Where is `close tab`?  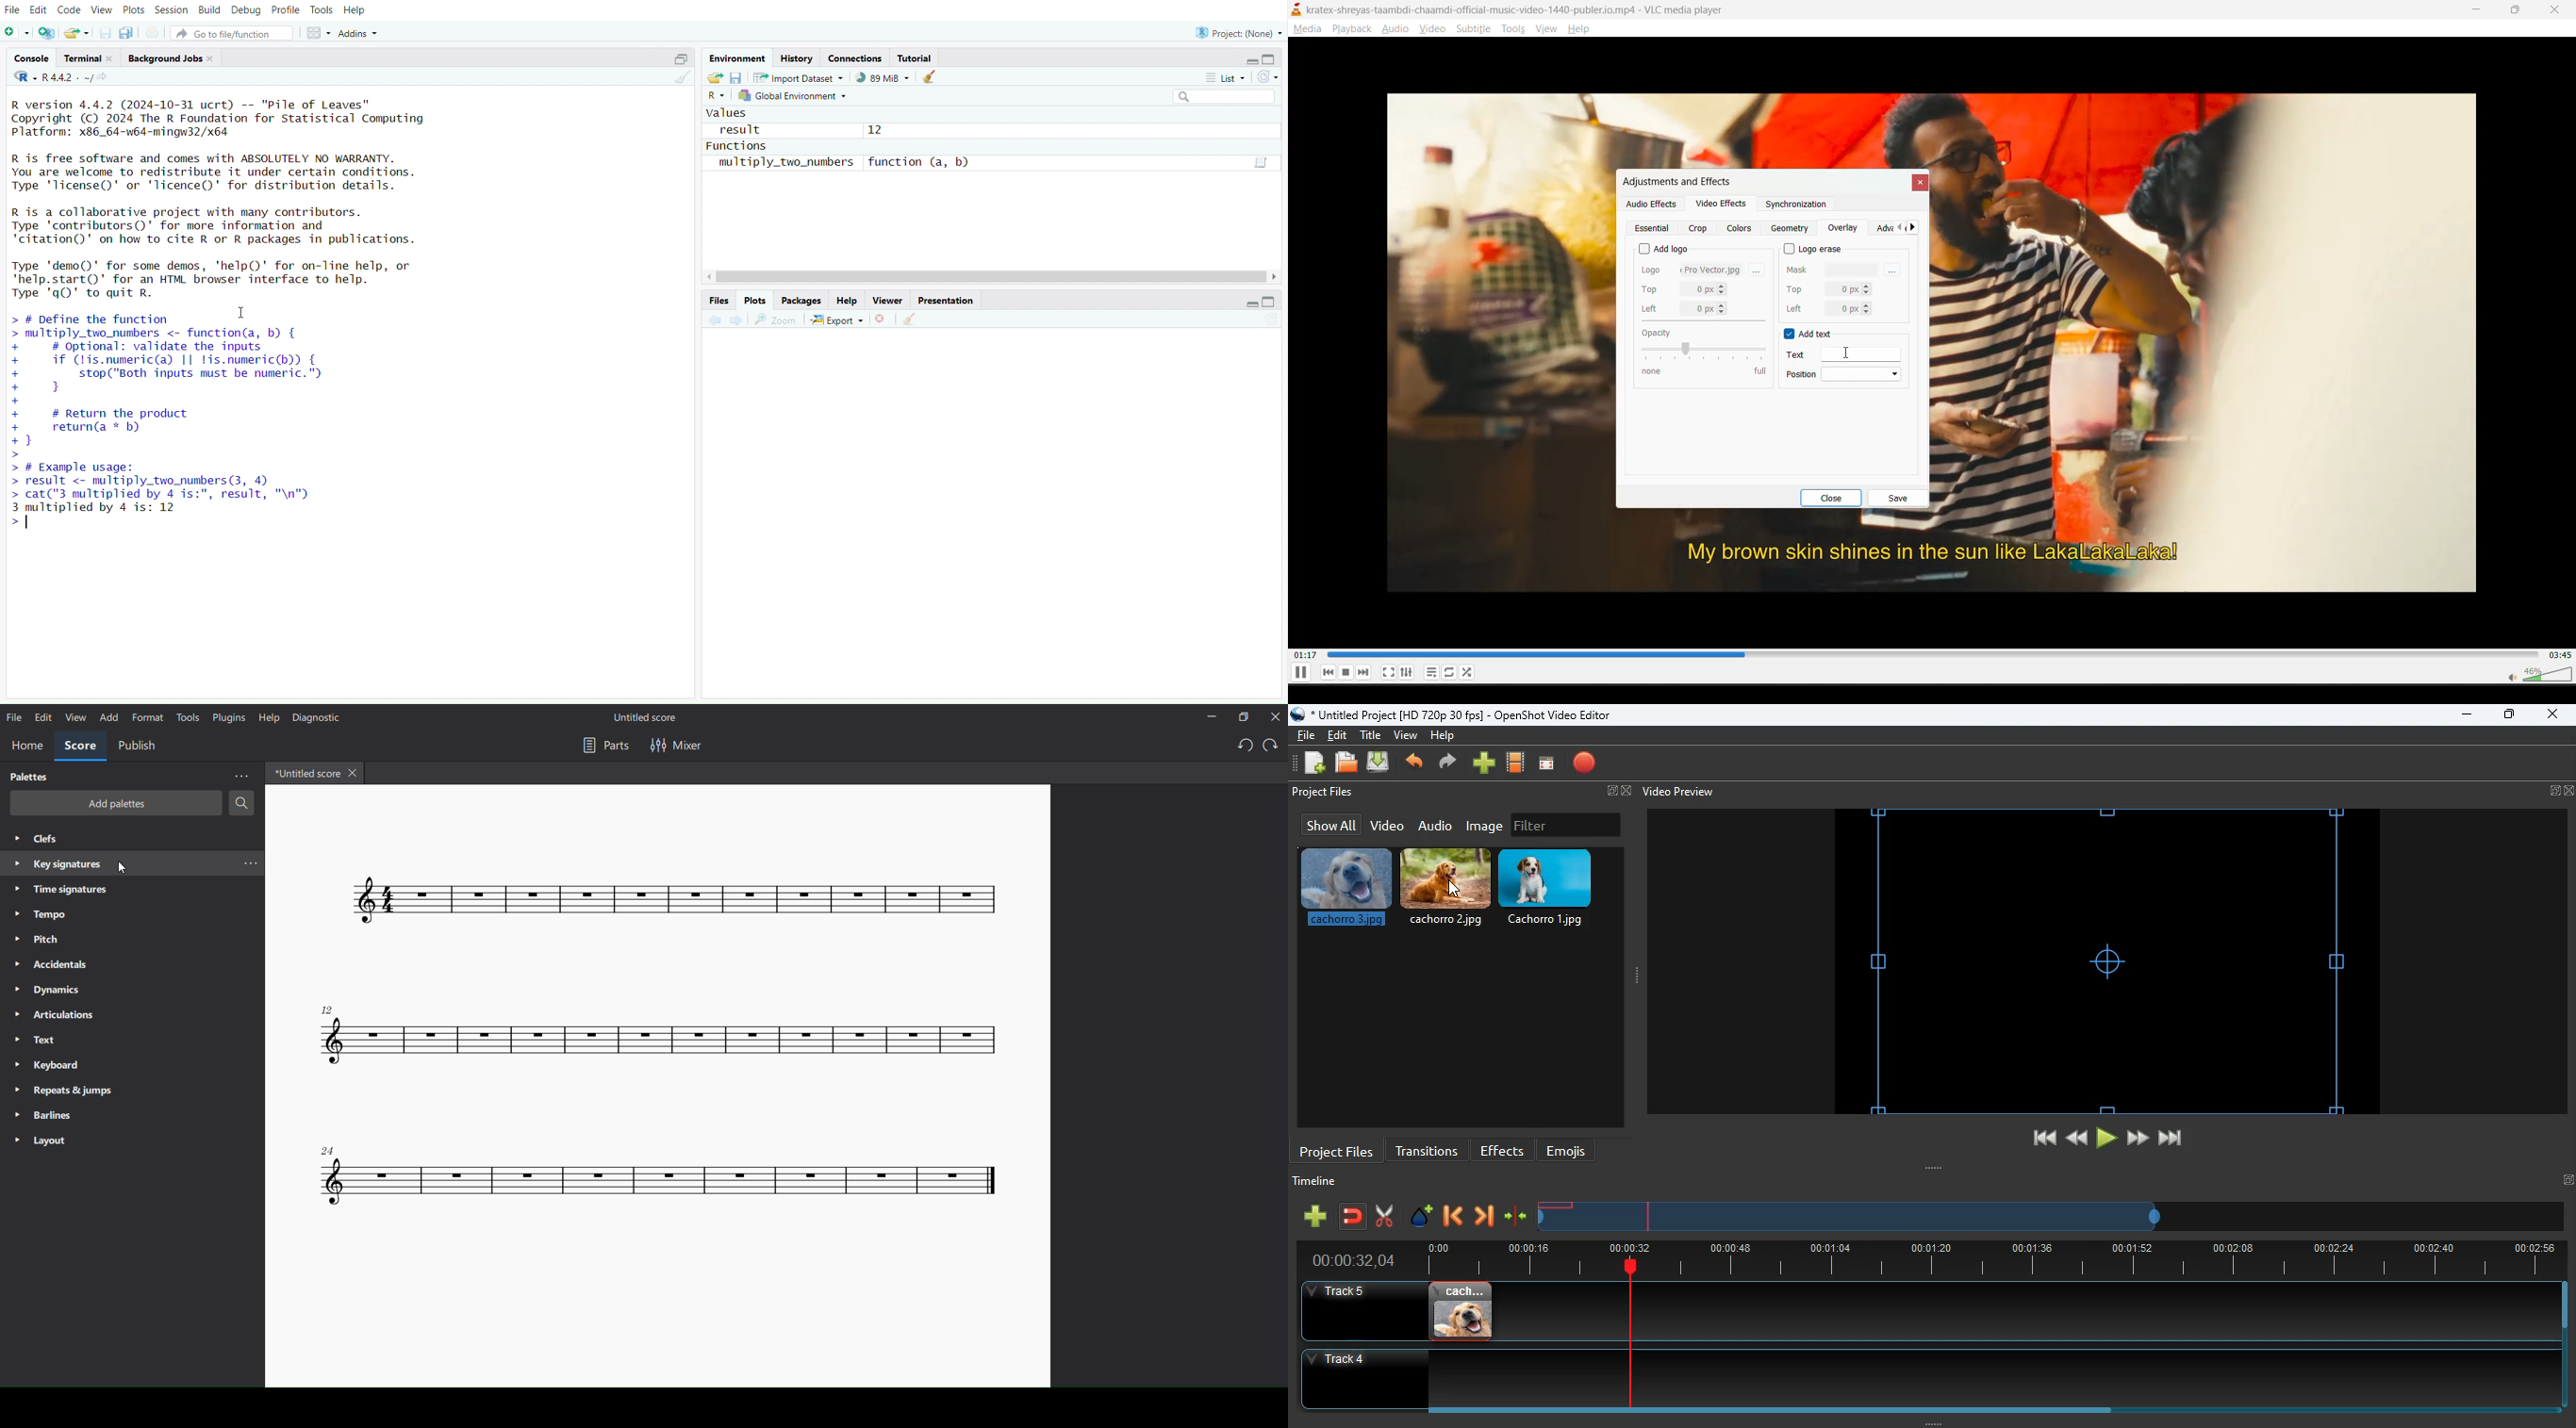 close tab is located at coordinates (354, 774).